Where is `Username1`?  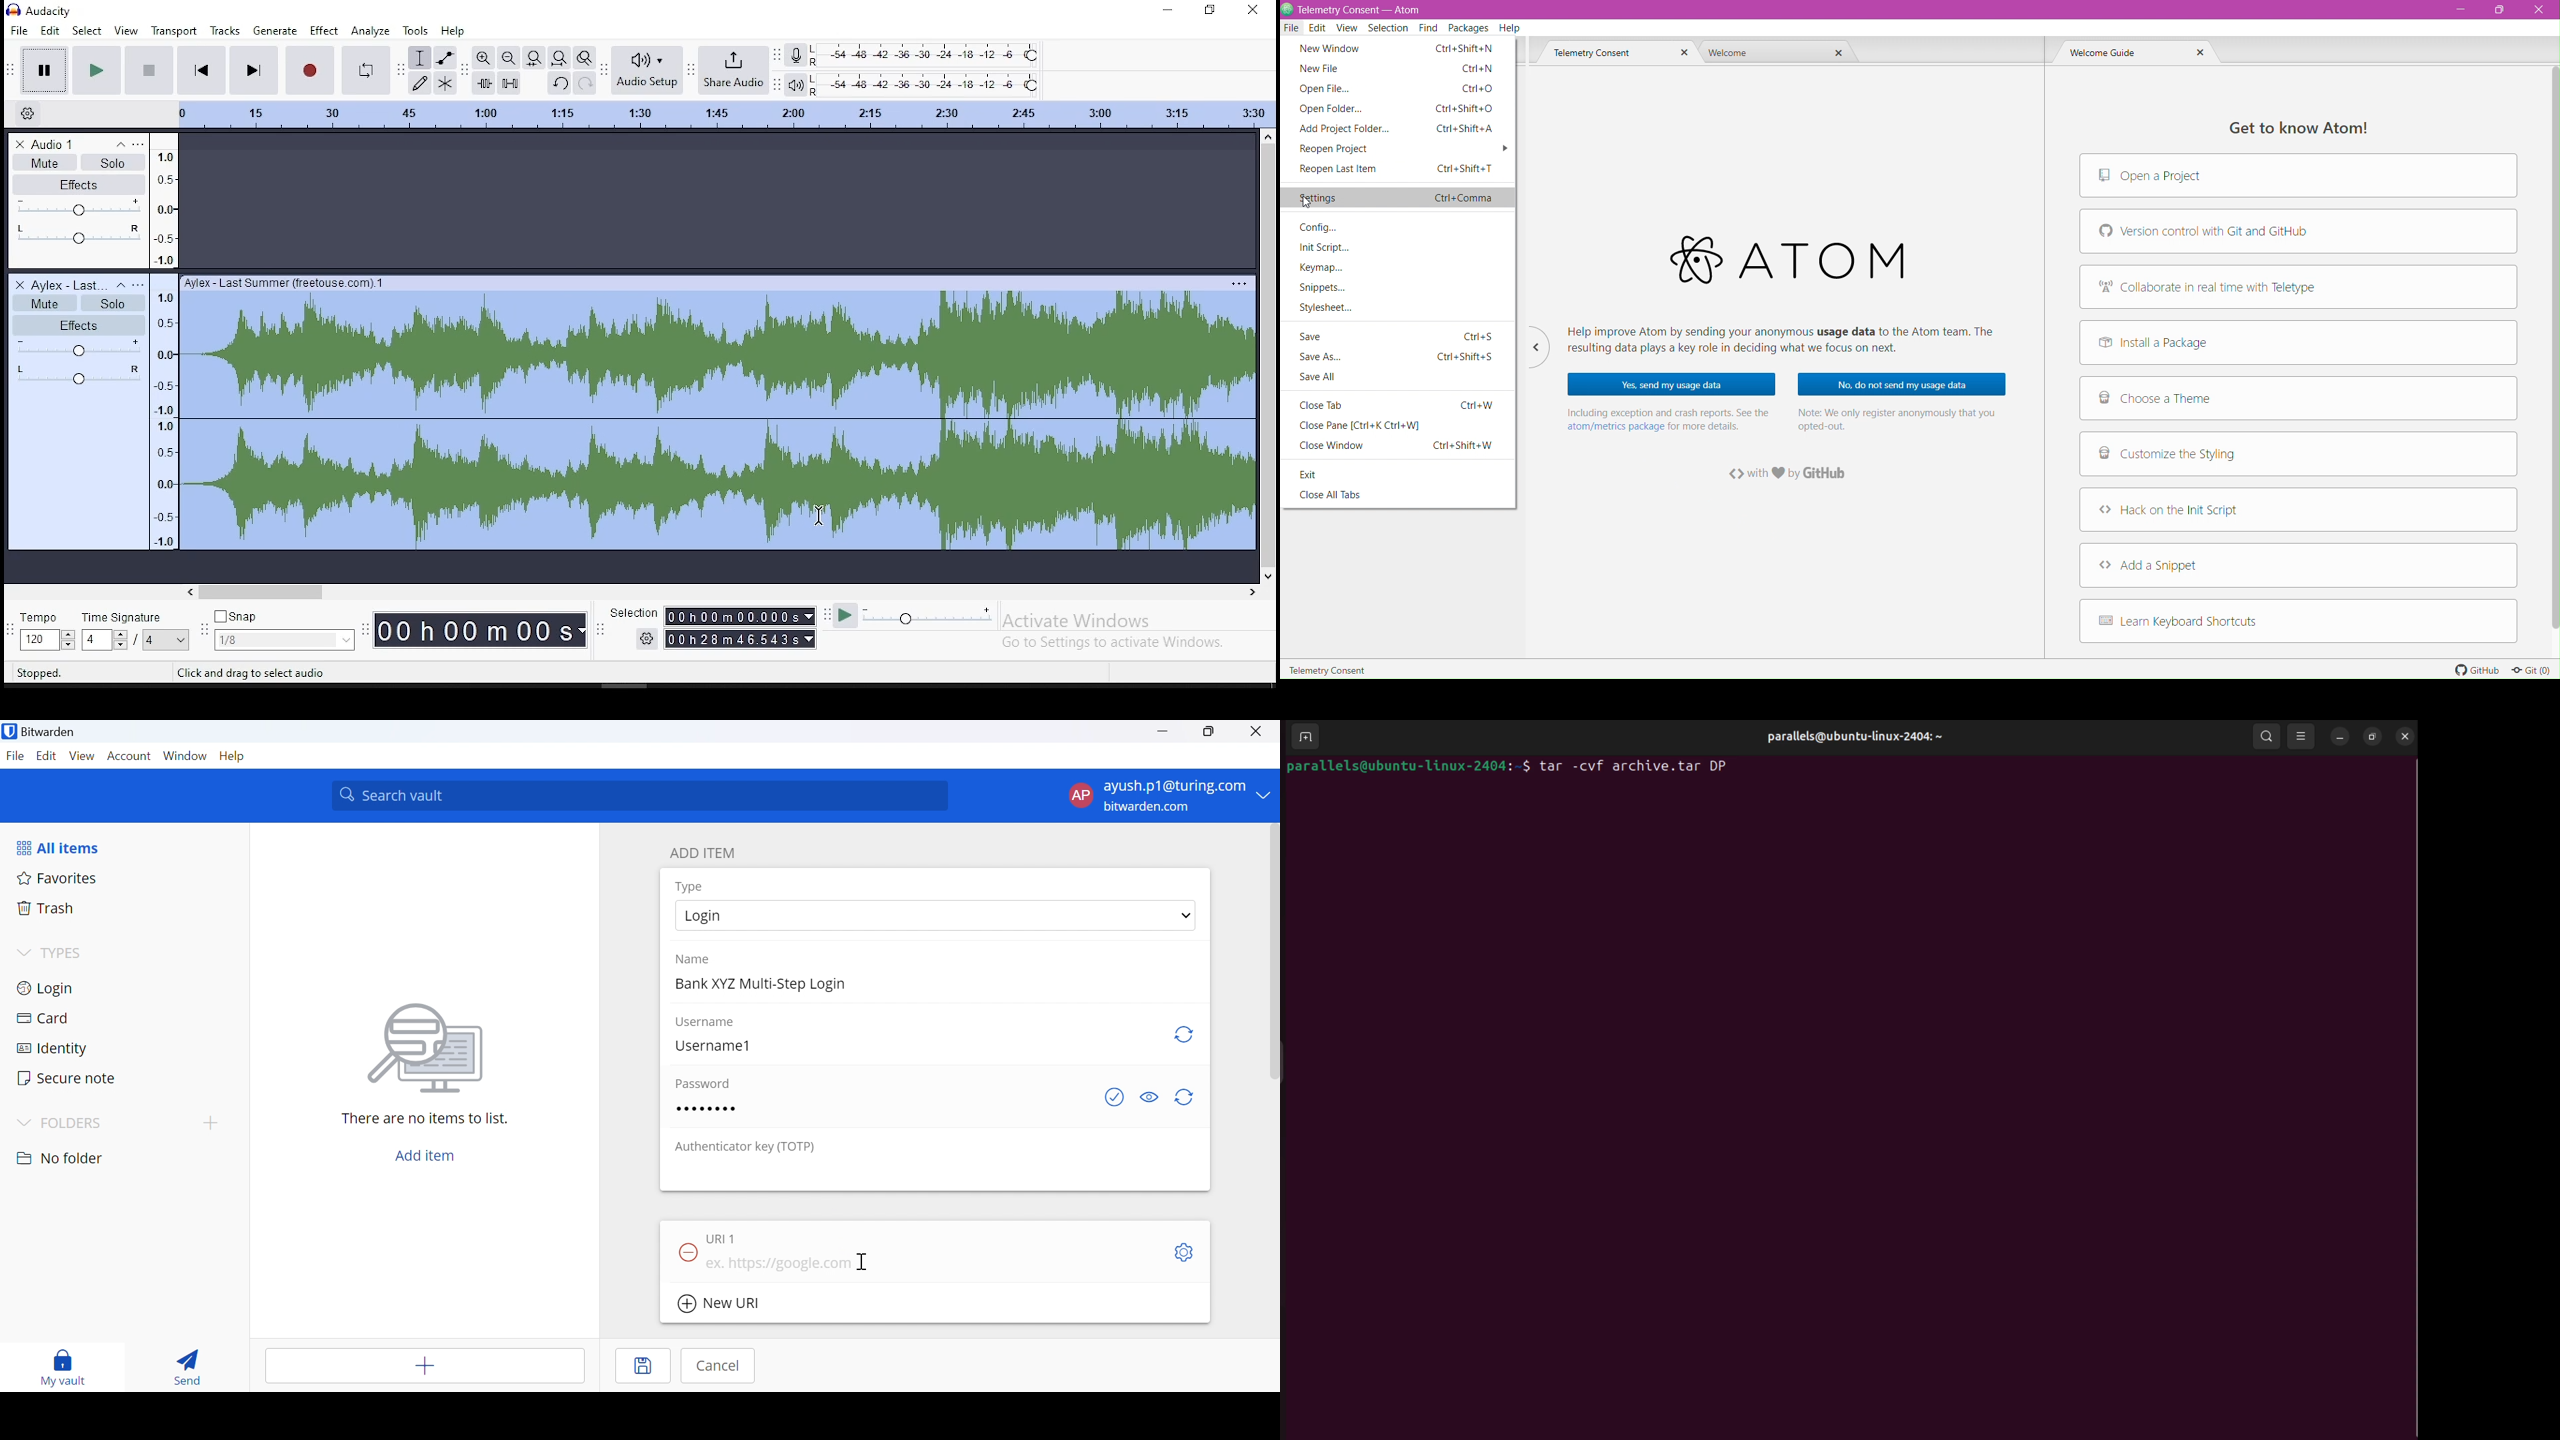 Username1 is located at coordinates (719, 1047).